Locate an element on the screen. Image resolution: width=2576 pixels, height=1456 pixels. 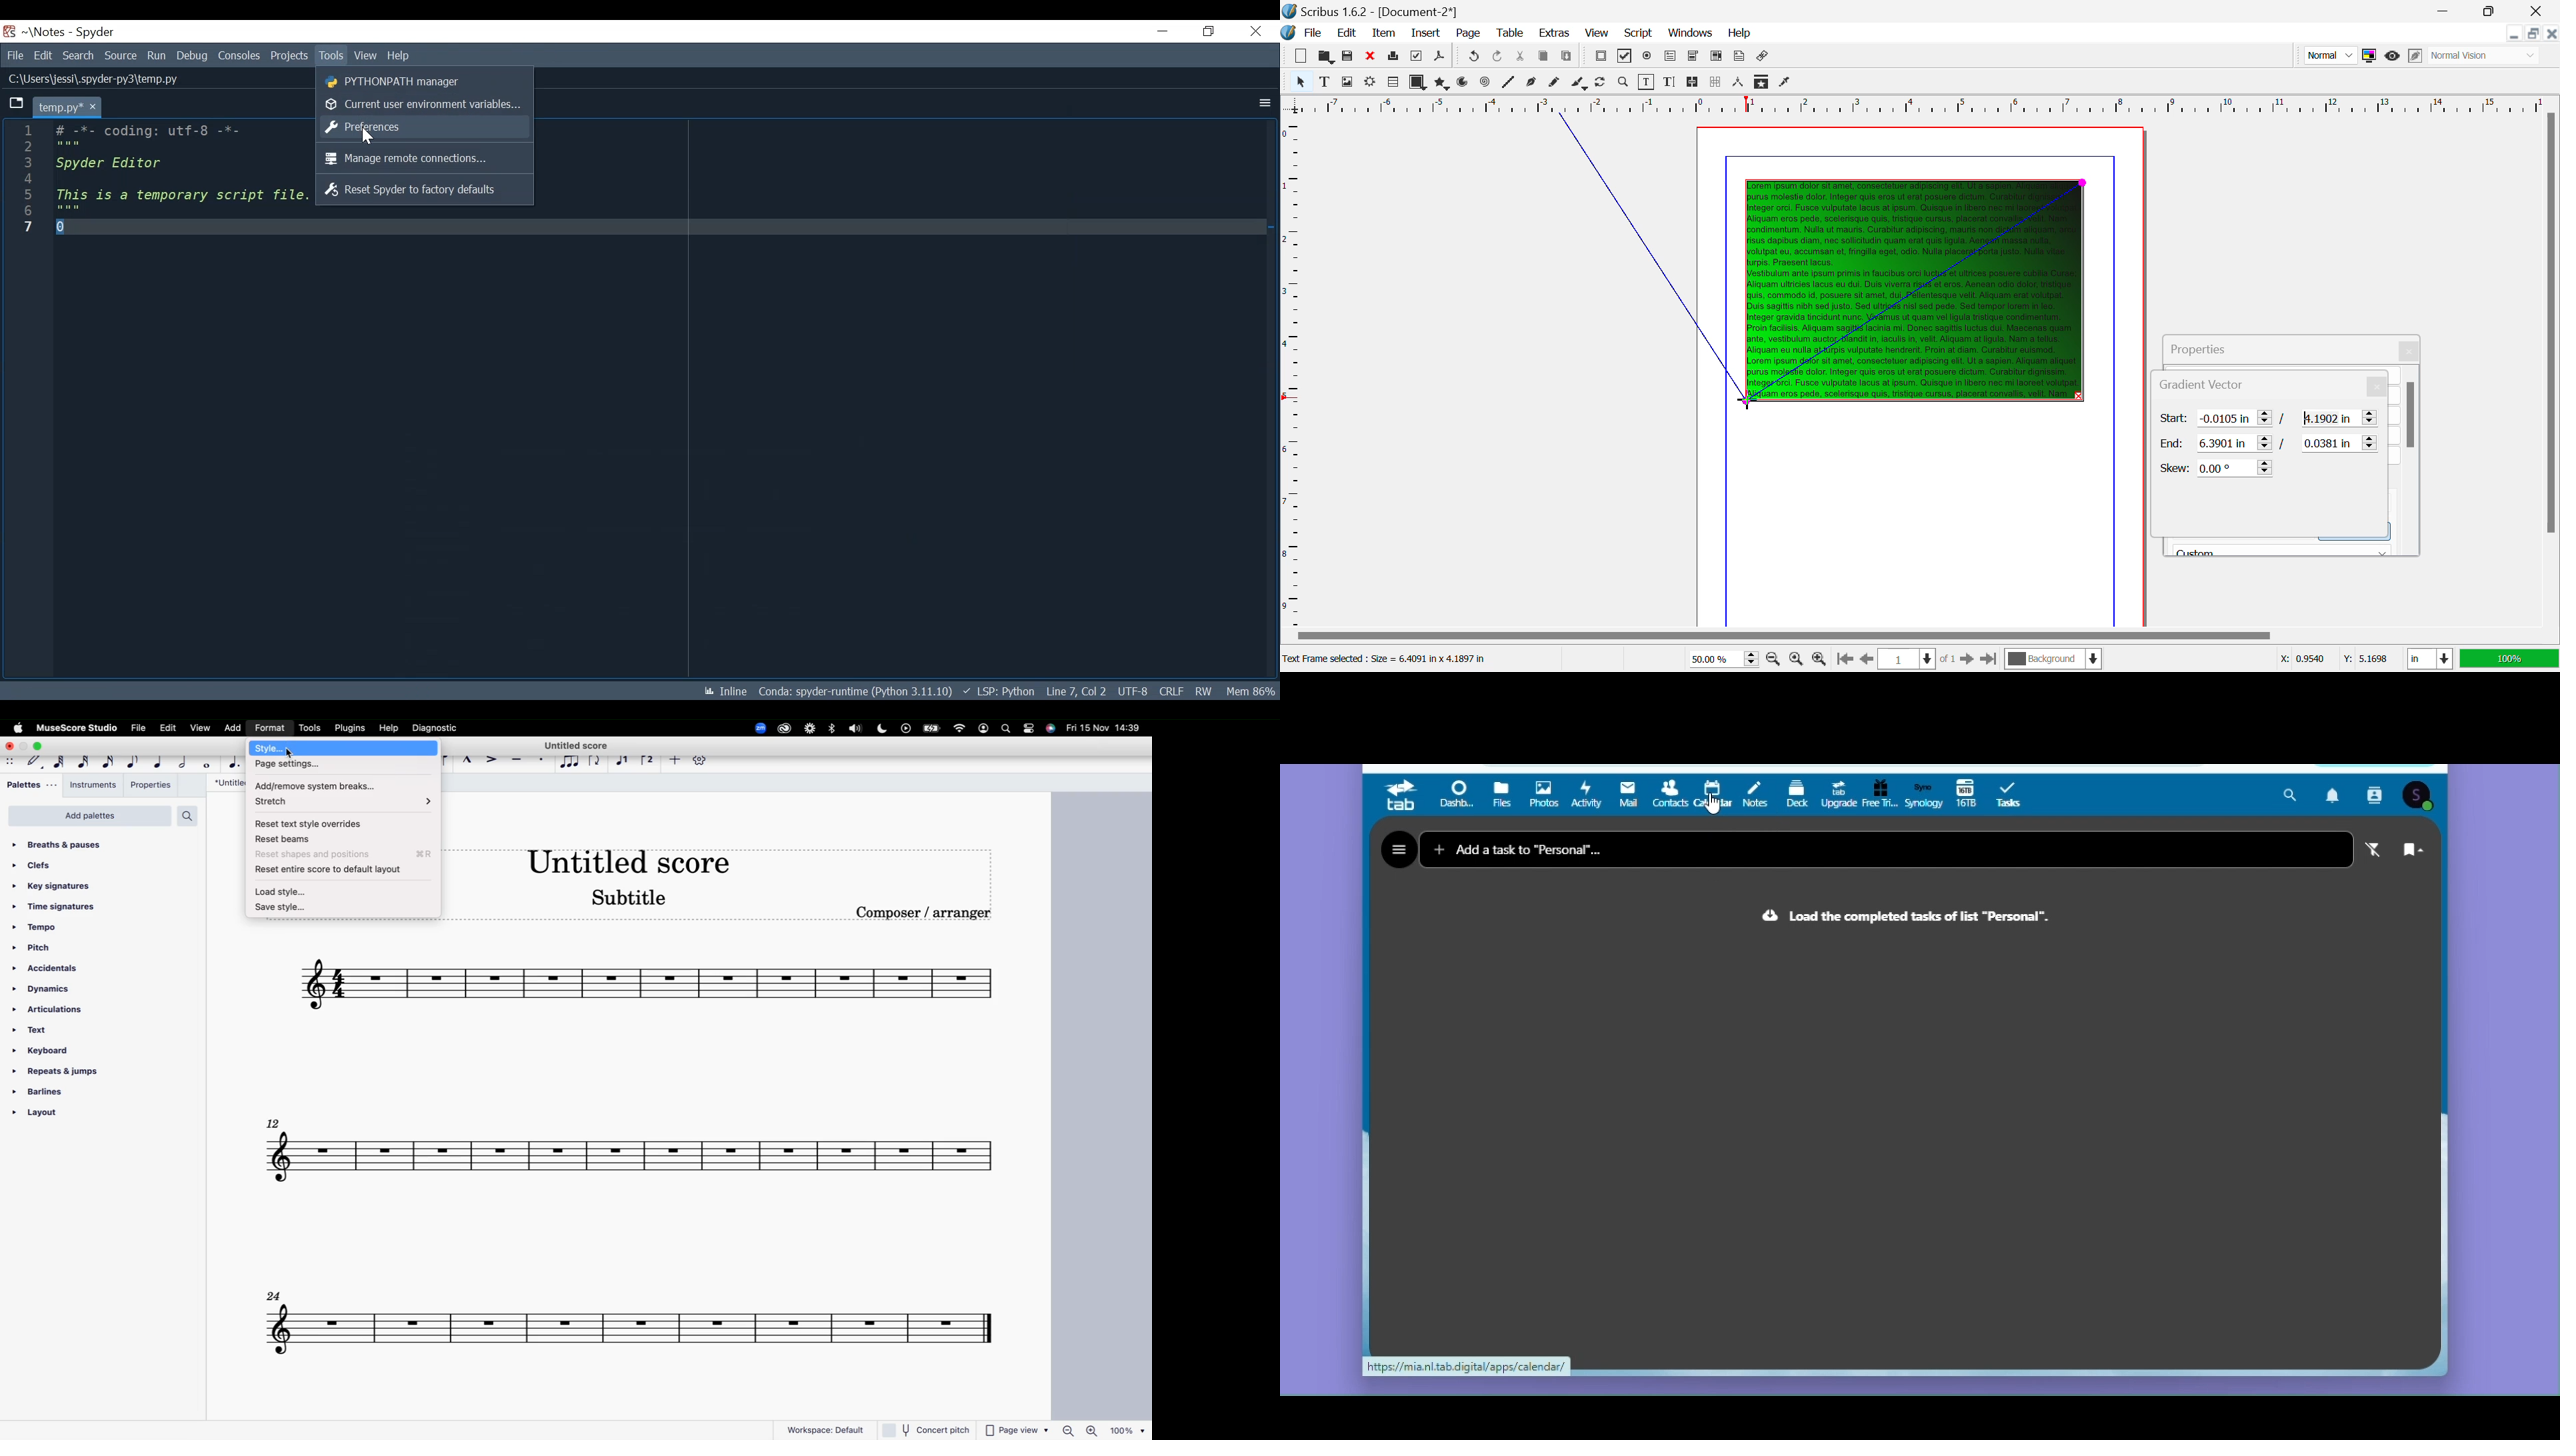
Spyder Desktop Icon is located at coordinates (9, 32).